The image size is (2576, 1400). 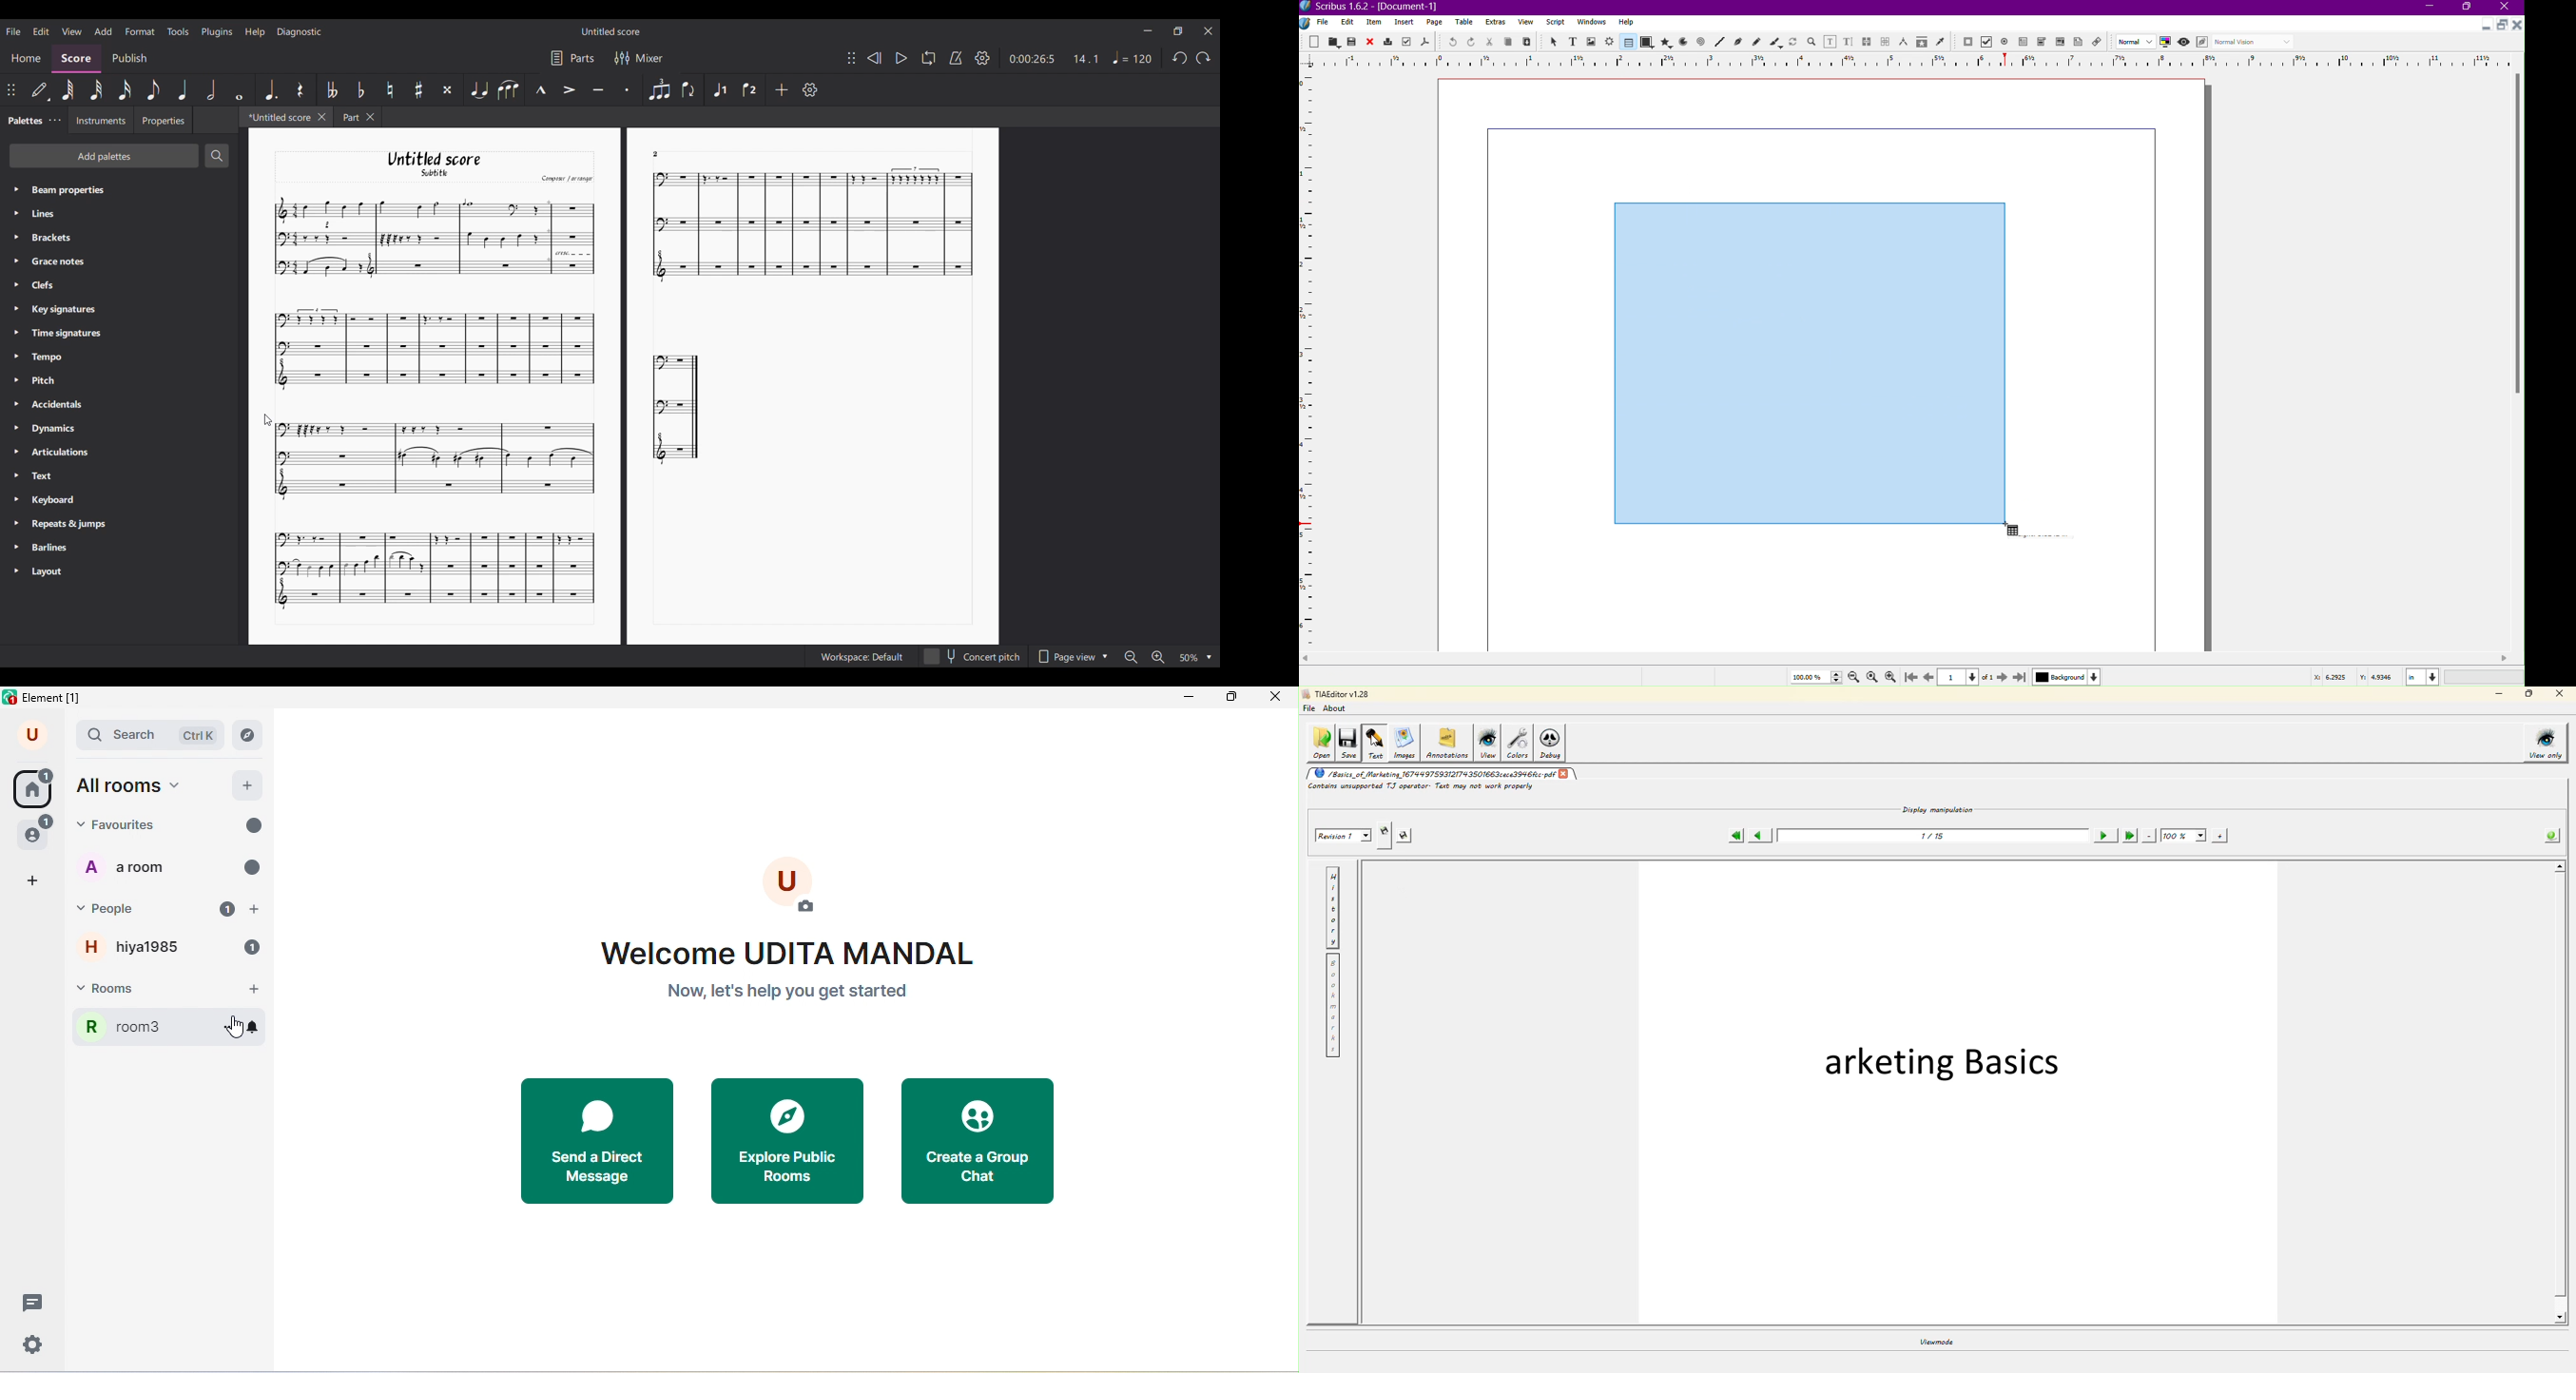 What do you see at coordinates (254, 990) in the screenshot?
I see `add room` at bounding box center [254, 990].